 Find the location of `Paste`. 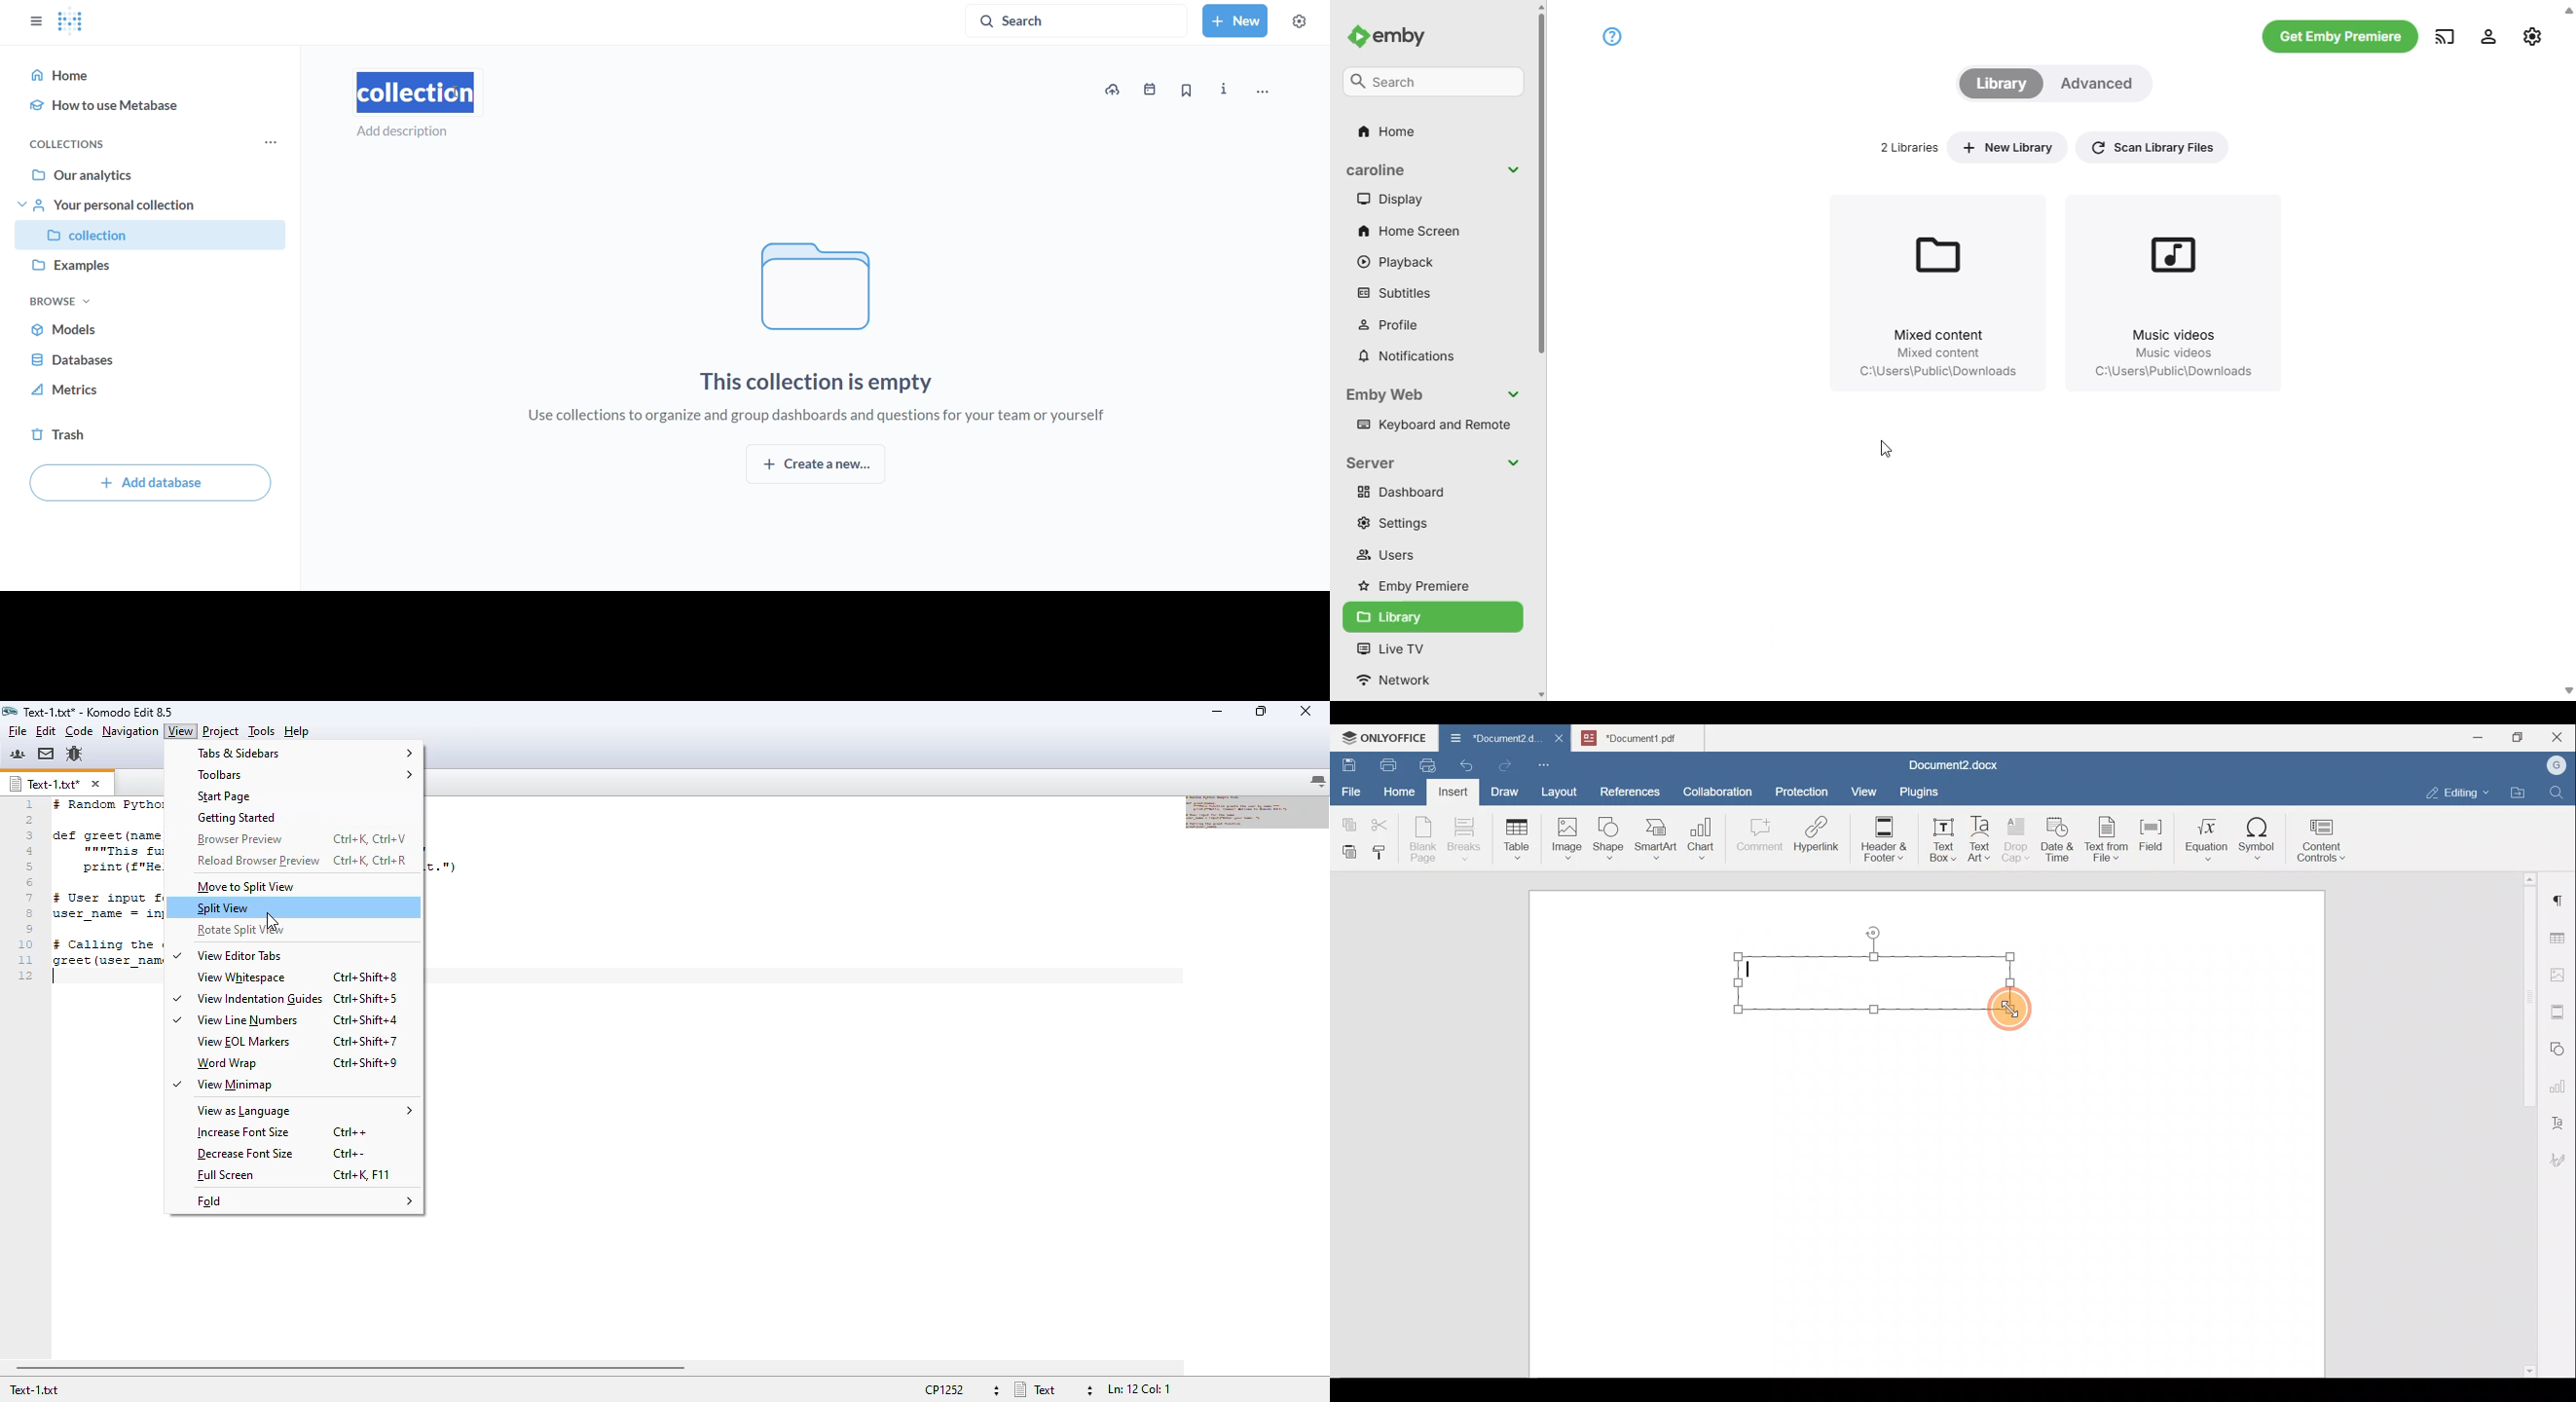

Paste is located at coordinates (1346, 848).